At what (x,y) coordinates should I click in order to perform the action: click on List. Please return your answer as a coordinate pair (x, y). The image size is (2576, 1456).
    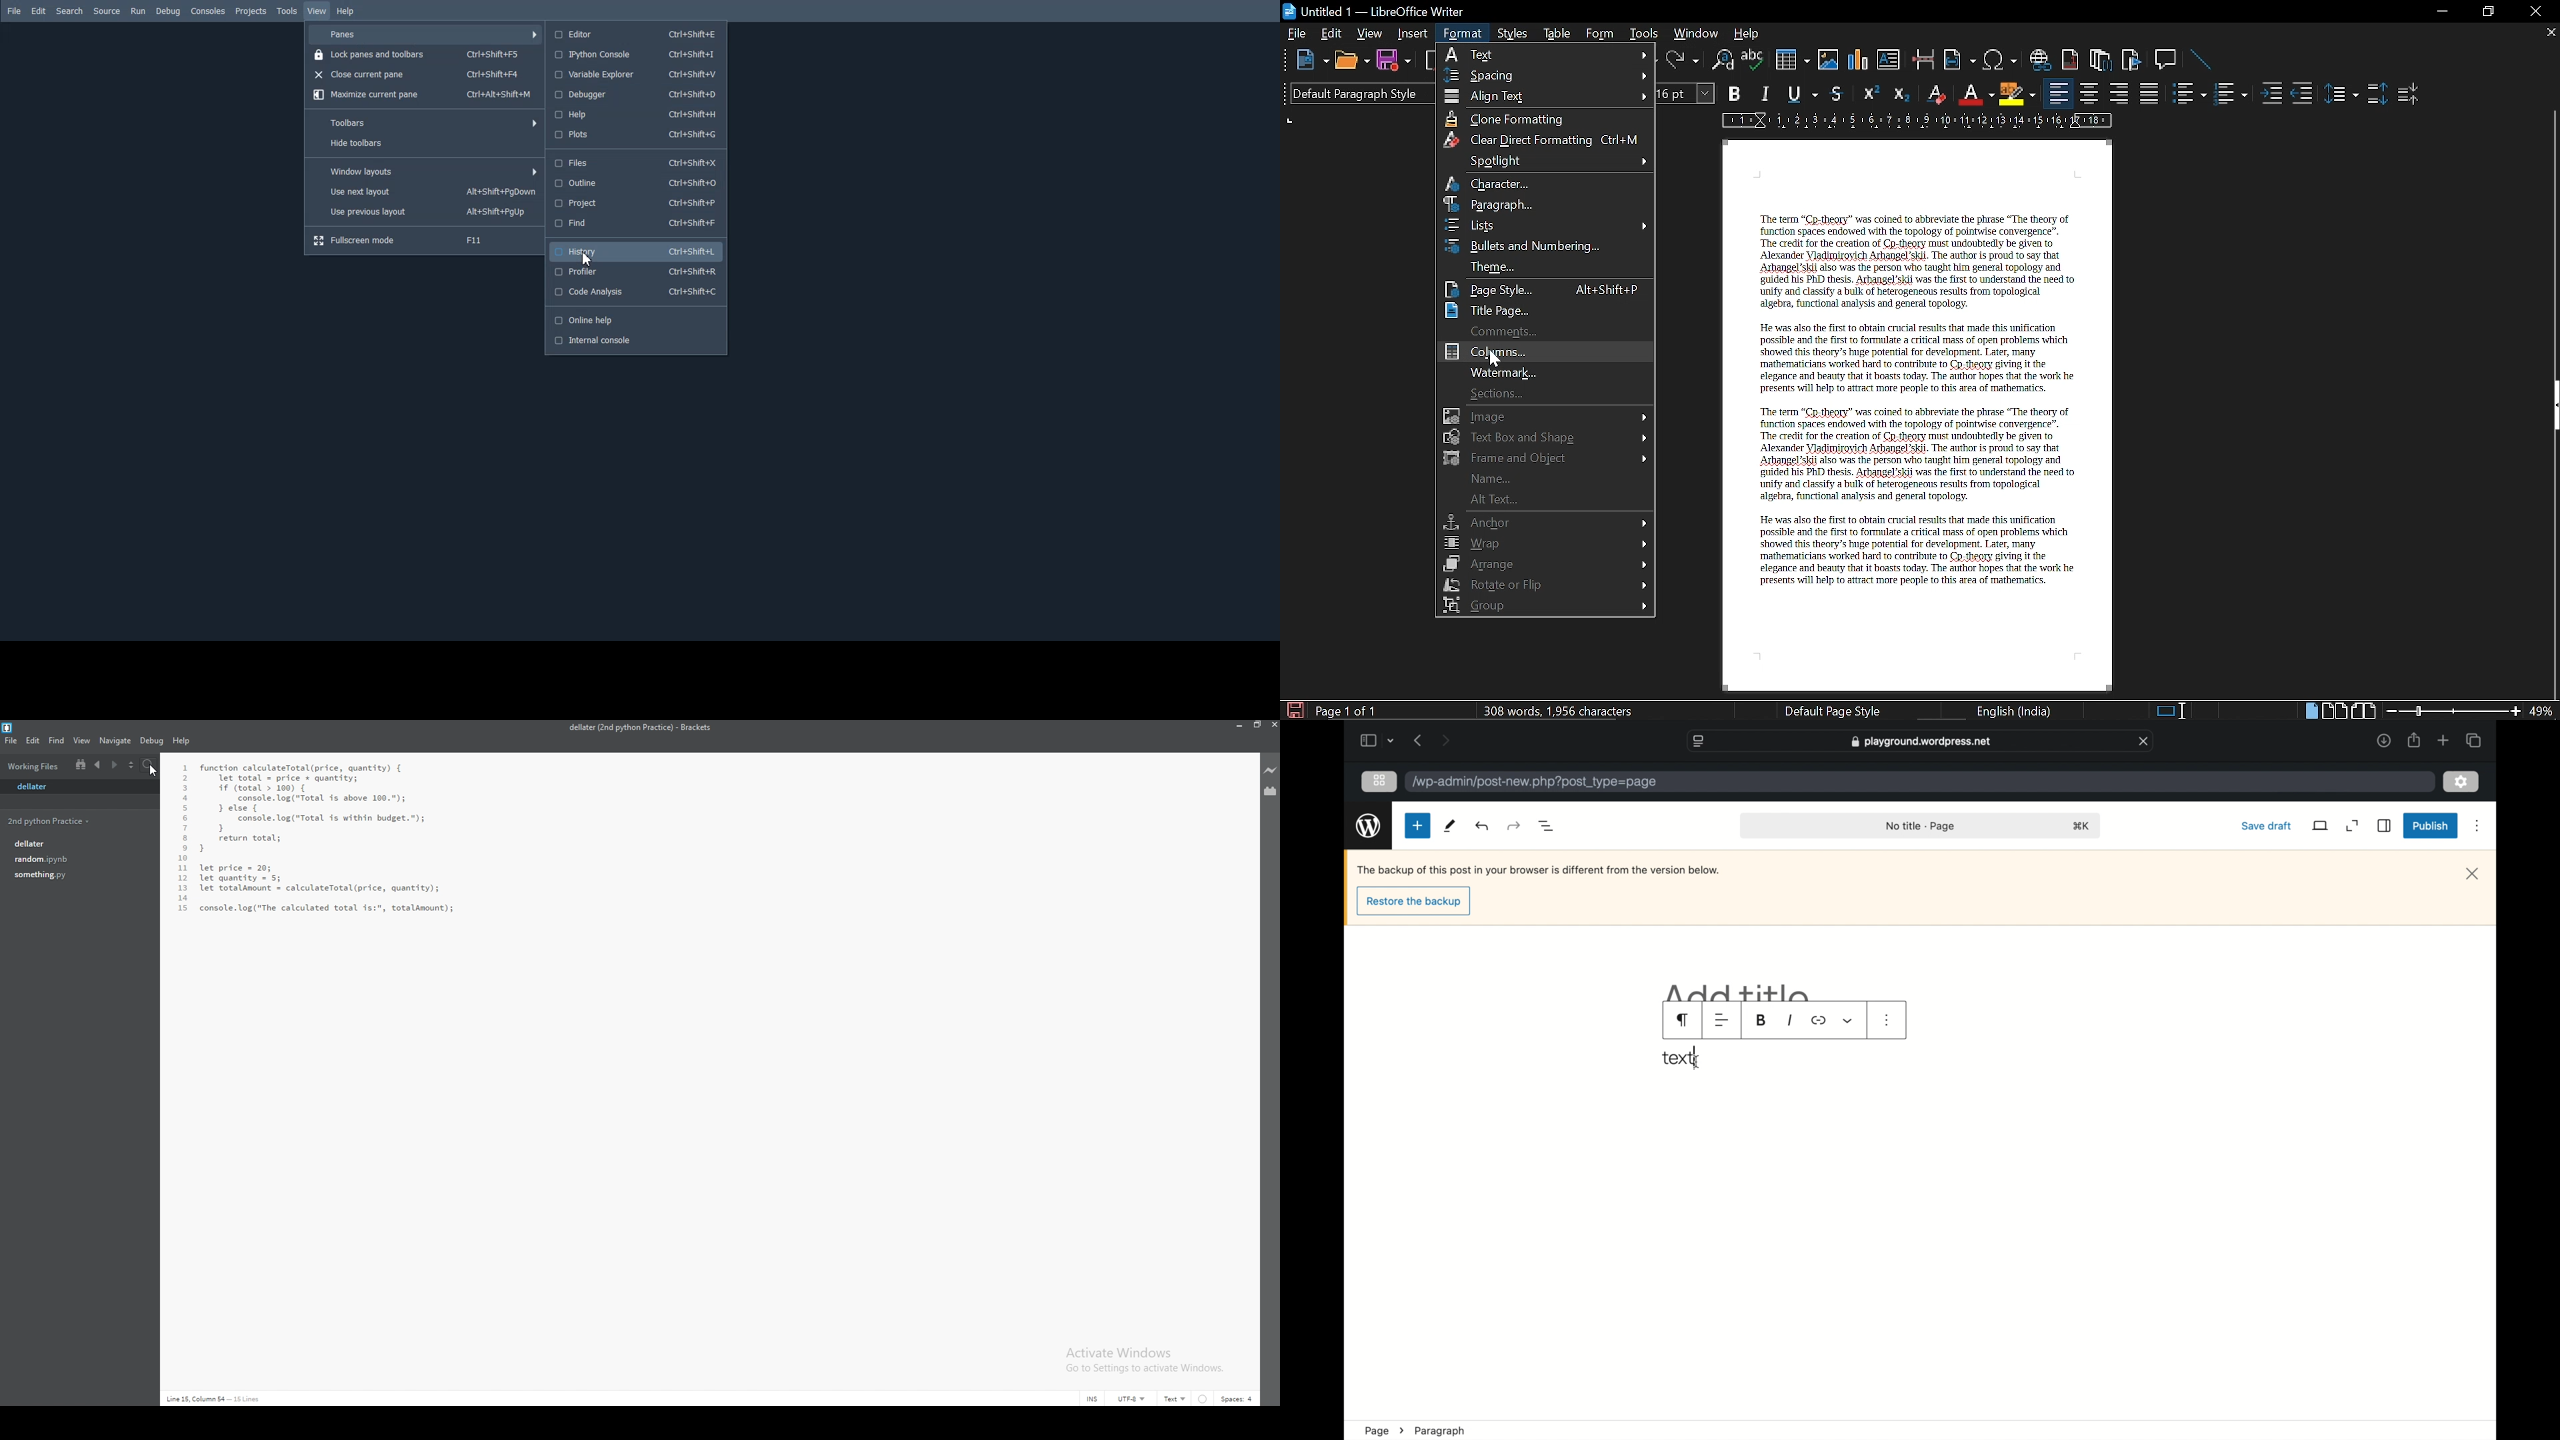
    Looking at the image, I should click on (1549, 225).